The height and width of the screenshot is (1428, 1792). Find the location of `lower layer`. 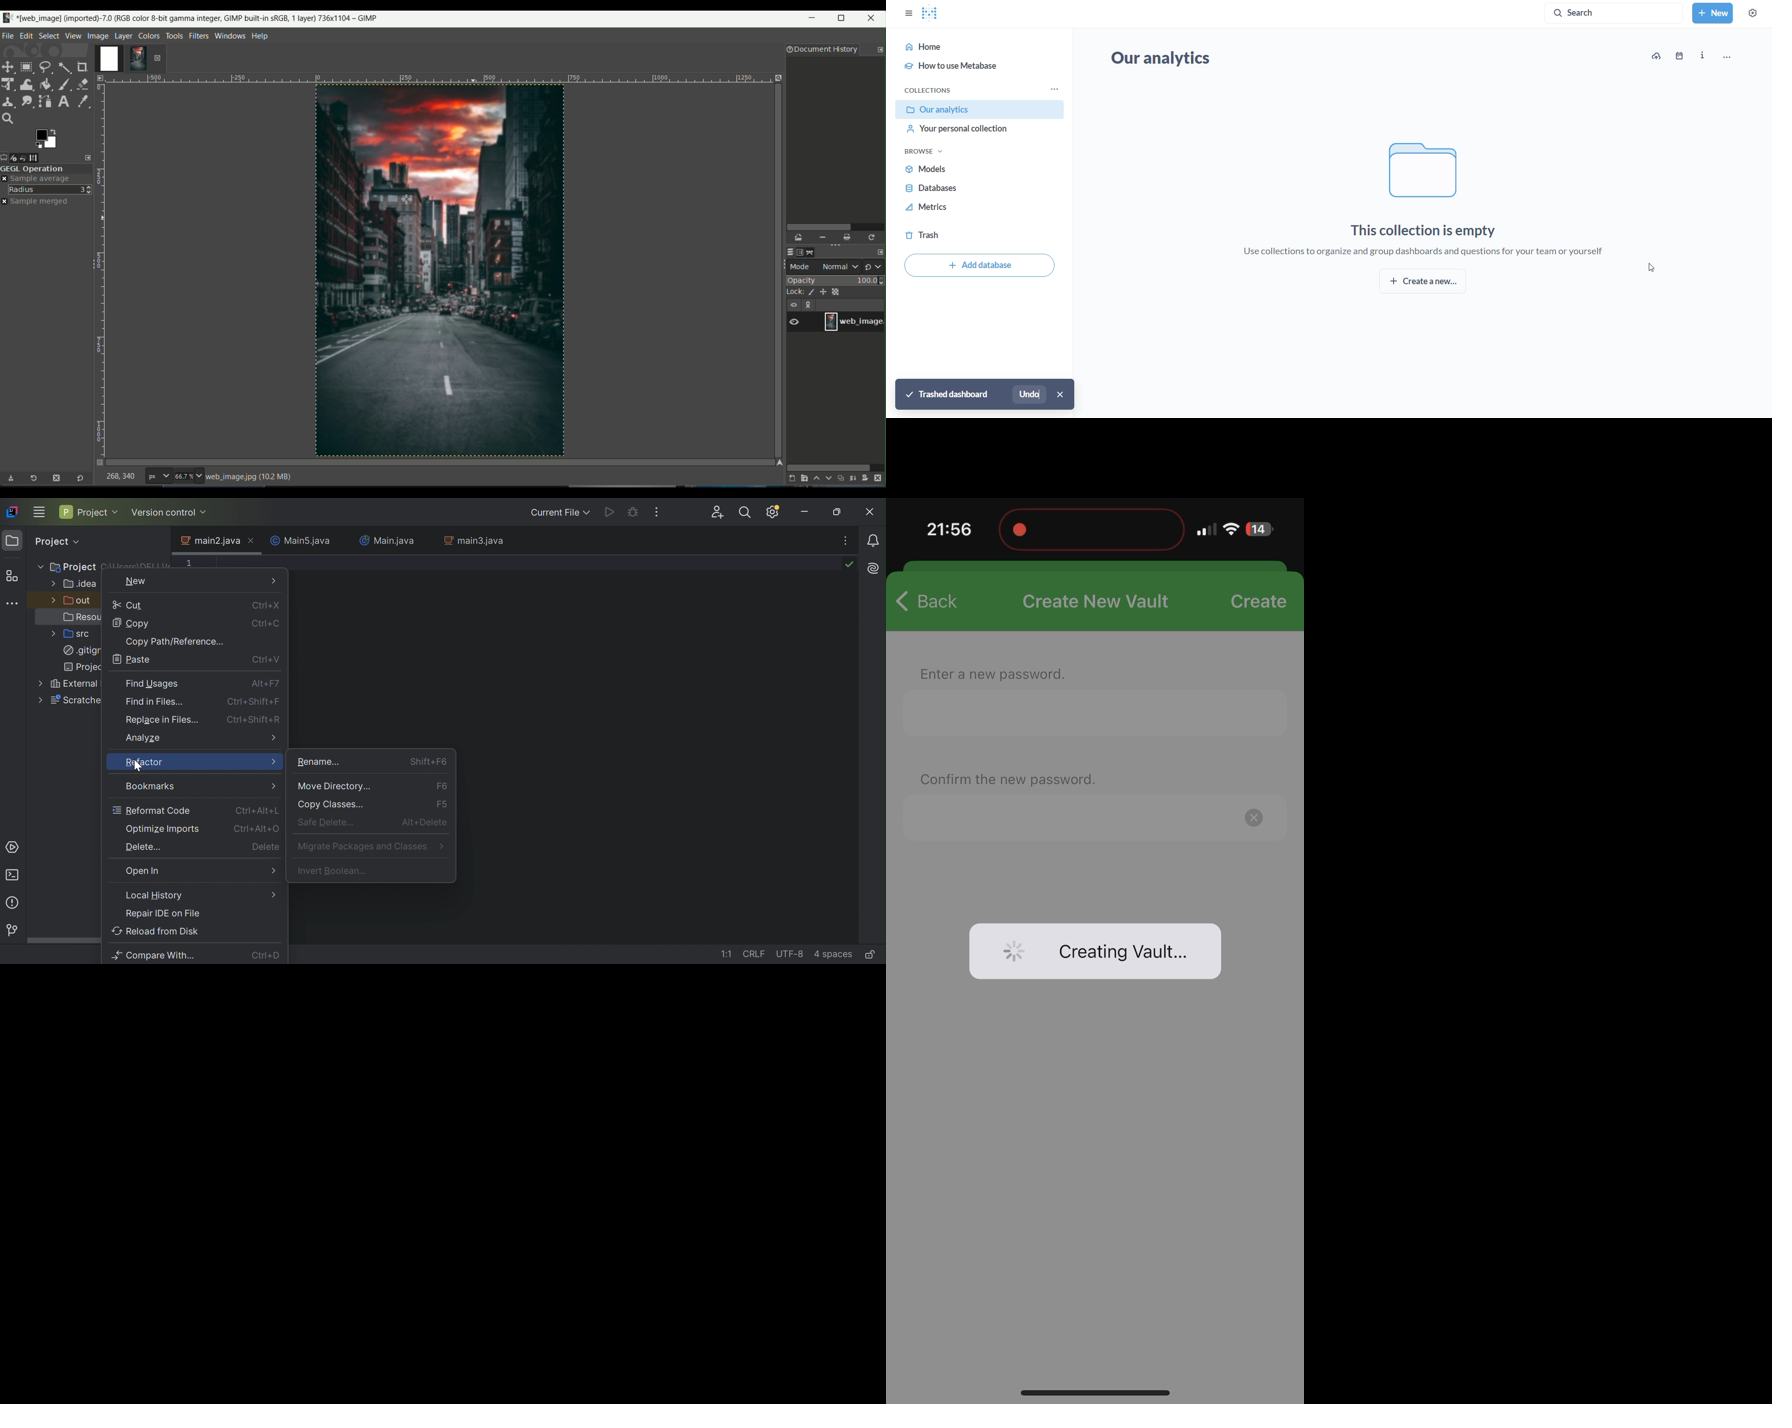

lower layer is located at coordinates (829, 480).